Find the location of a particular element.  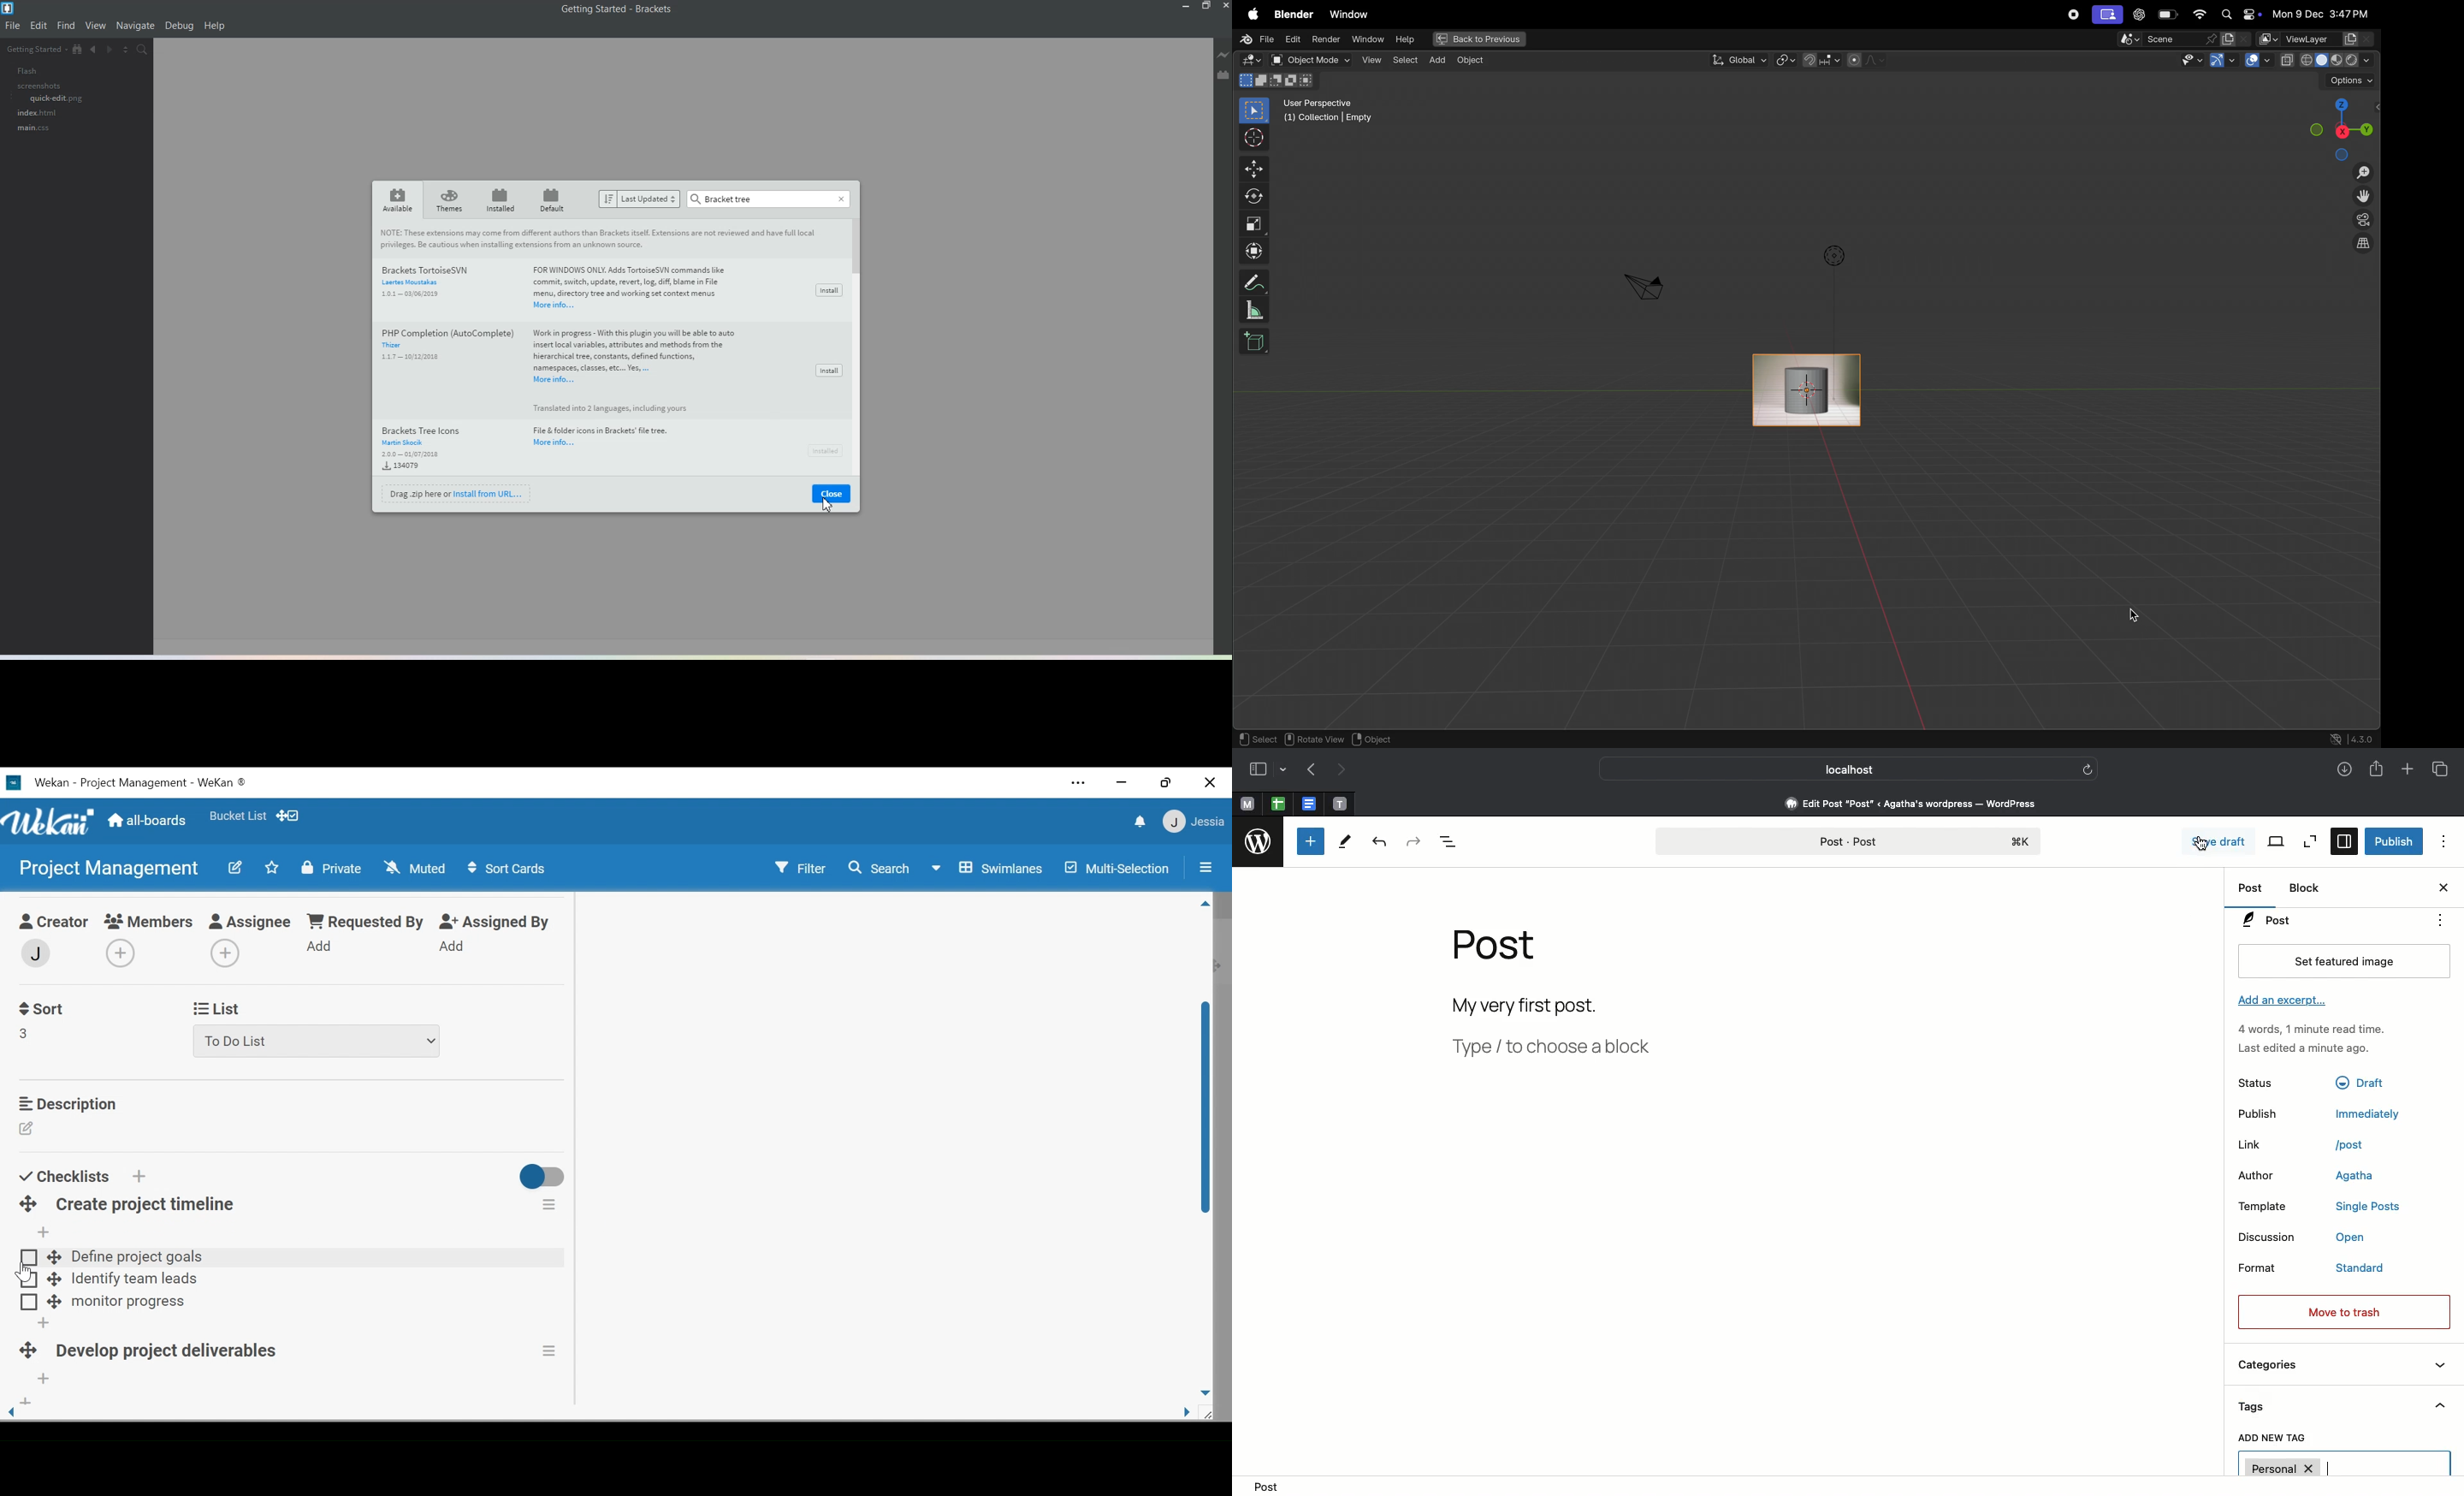

Move to trash is located at coordinates (2344, 1310).